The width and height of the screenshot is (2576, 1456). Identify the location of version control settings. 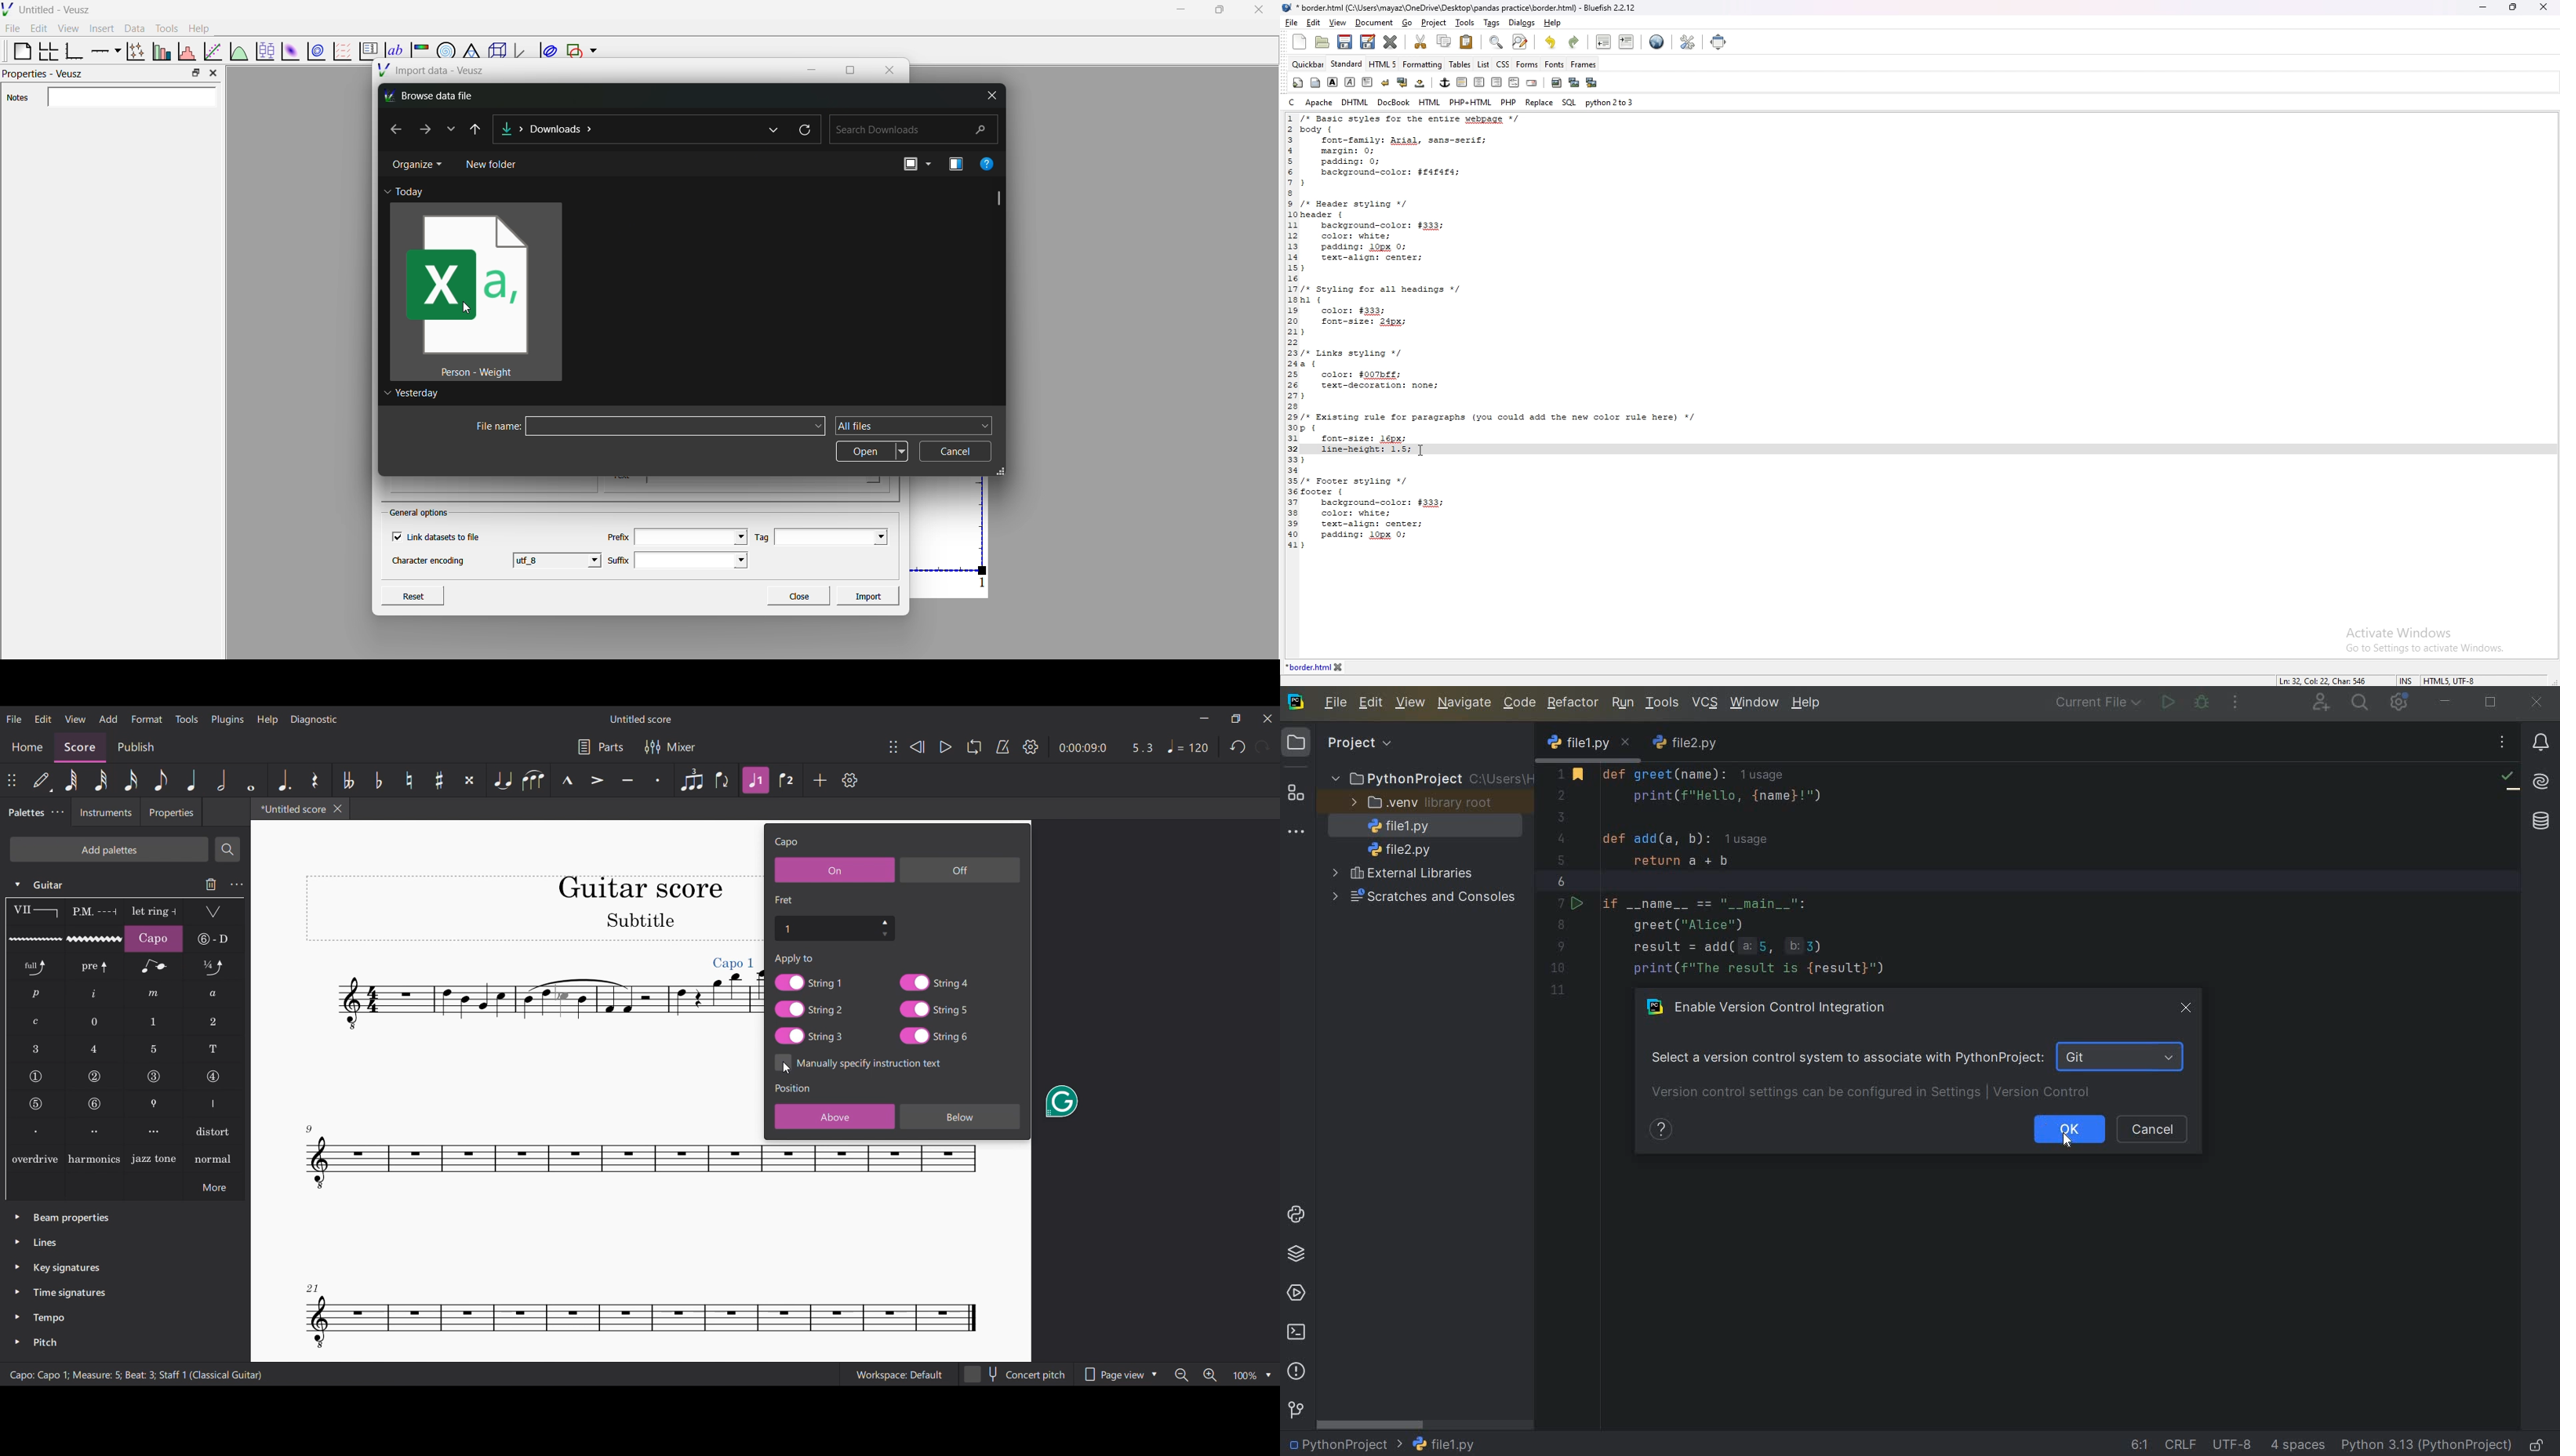
(1874, 1094).